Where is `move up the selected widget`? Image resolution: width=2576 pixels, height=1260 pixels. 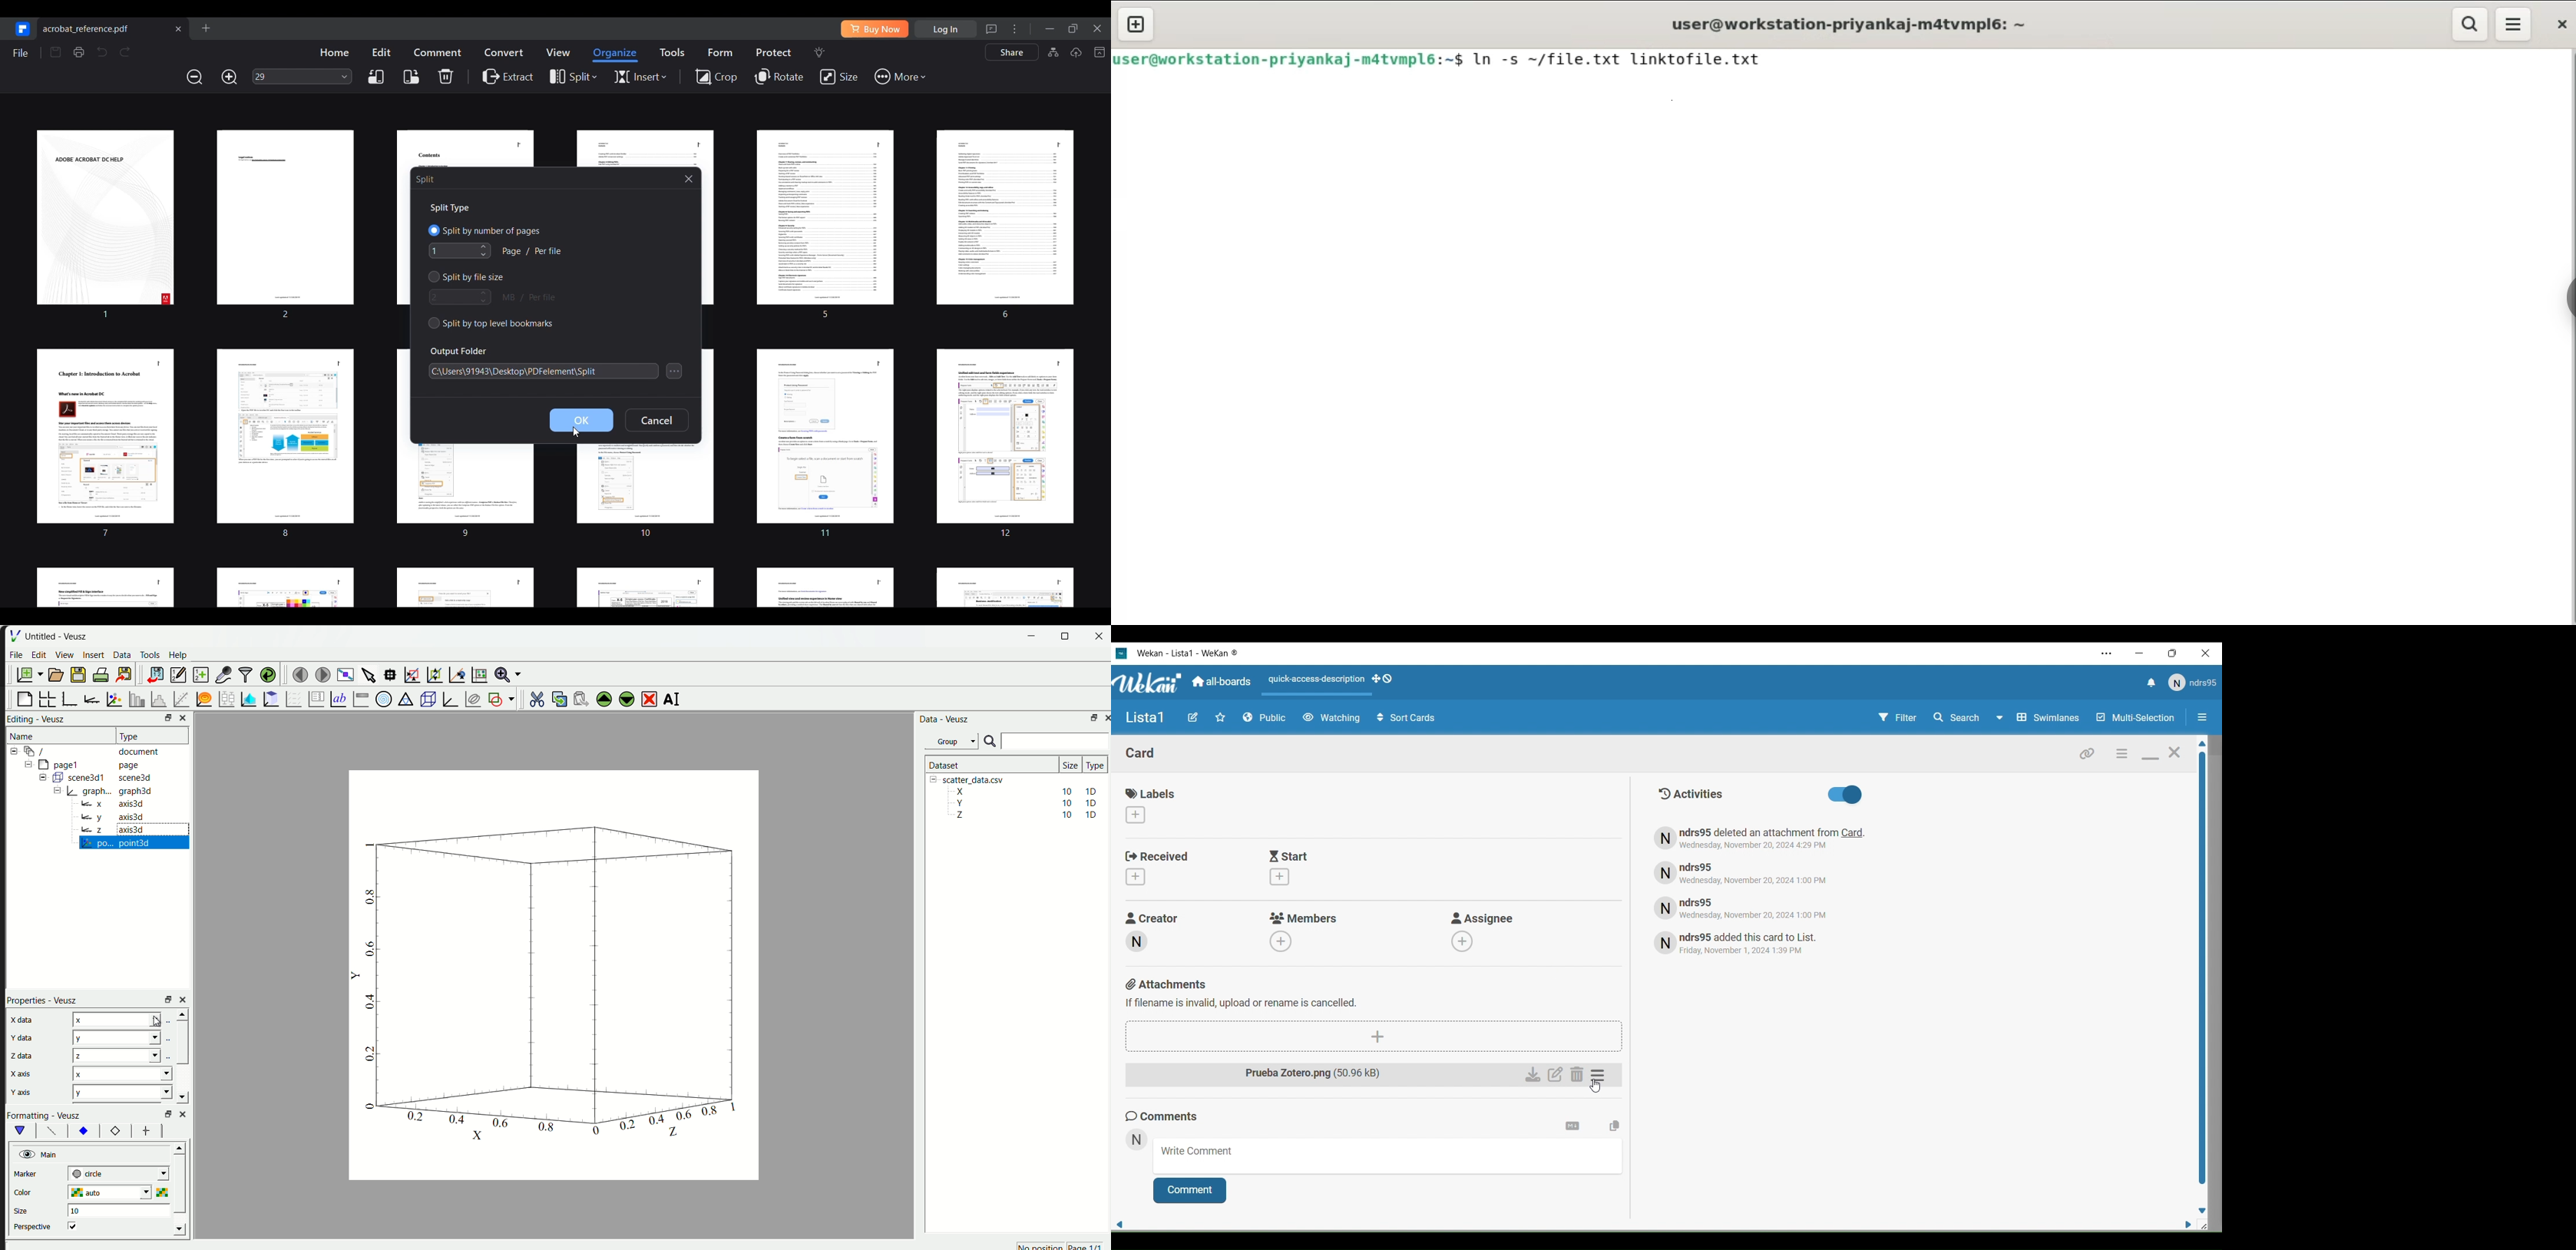 move up the selected widget is located at coordinates (603, 698).